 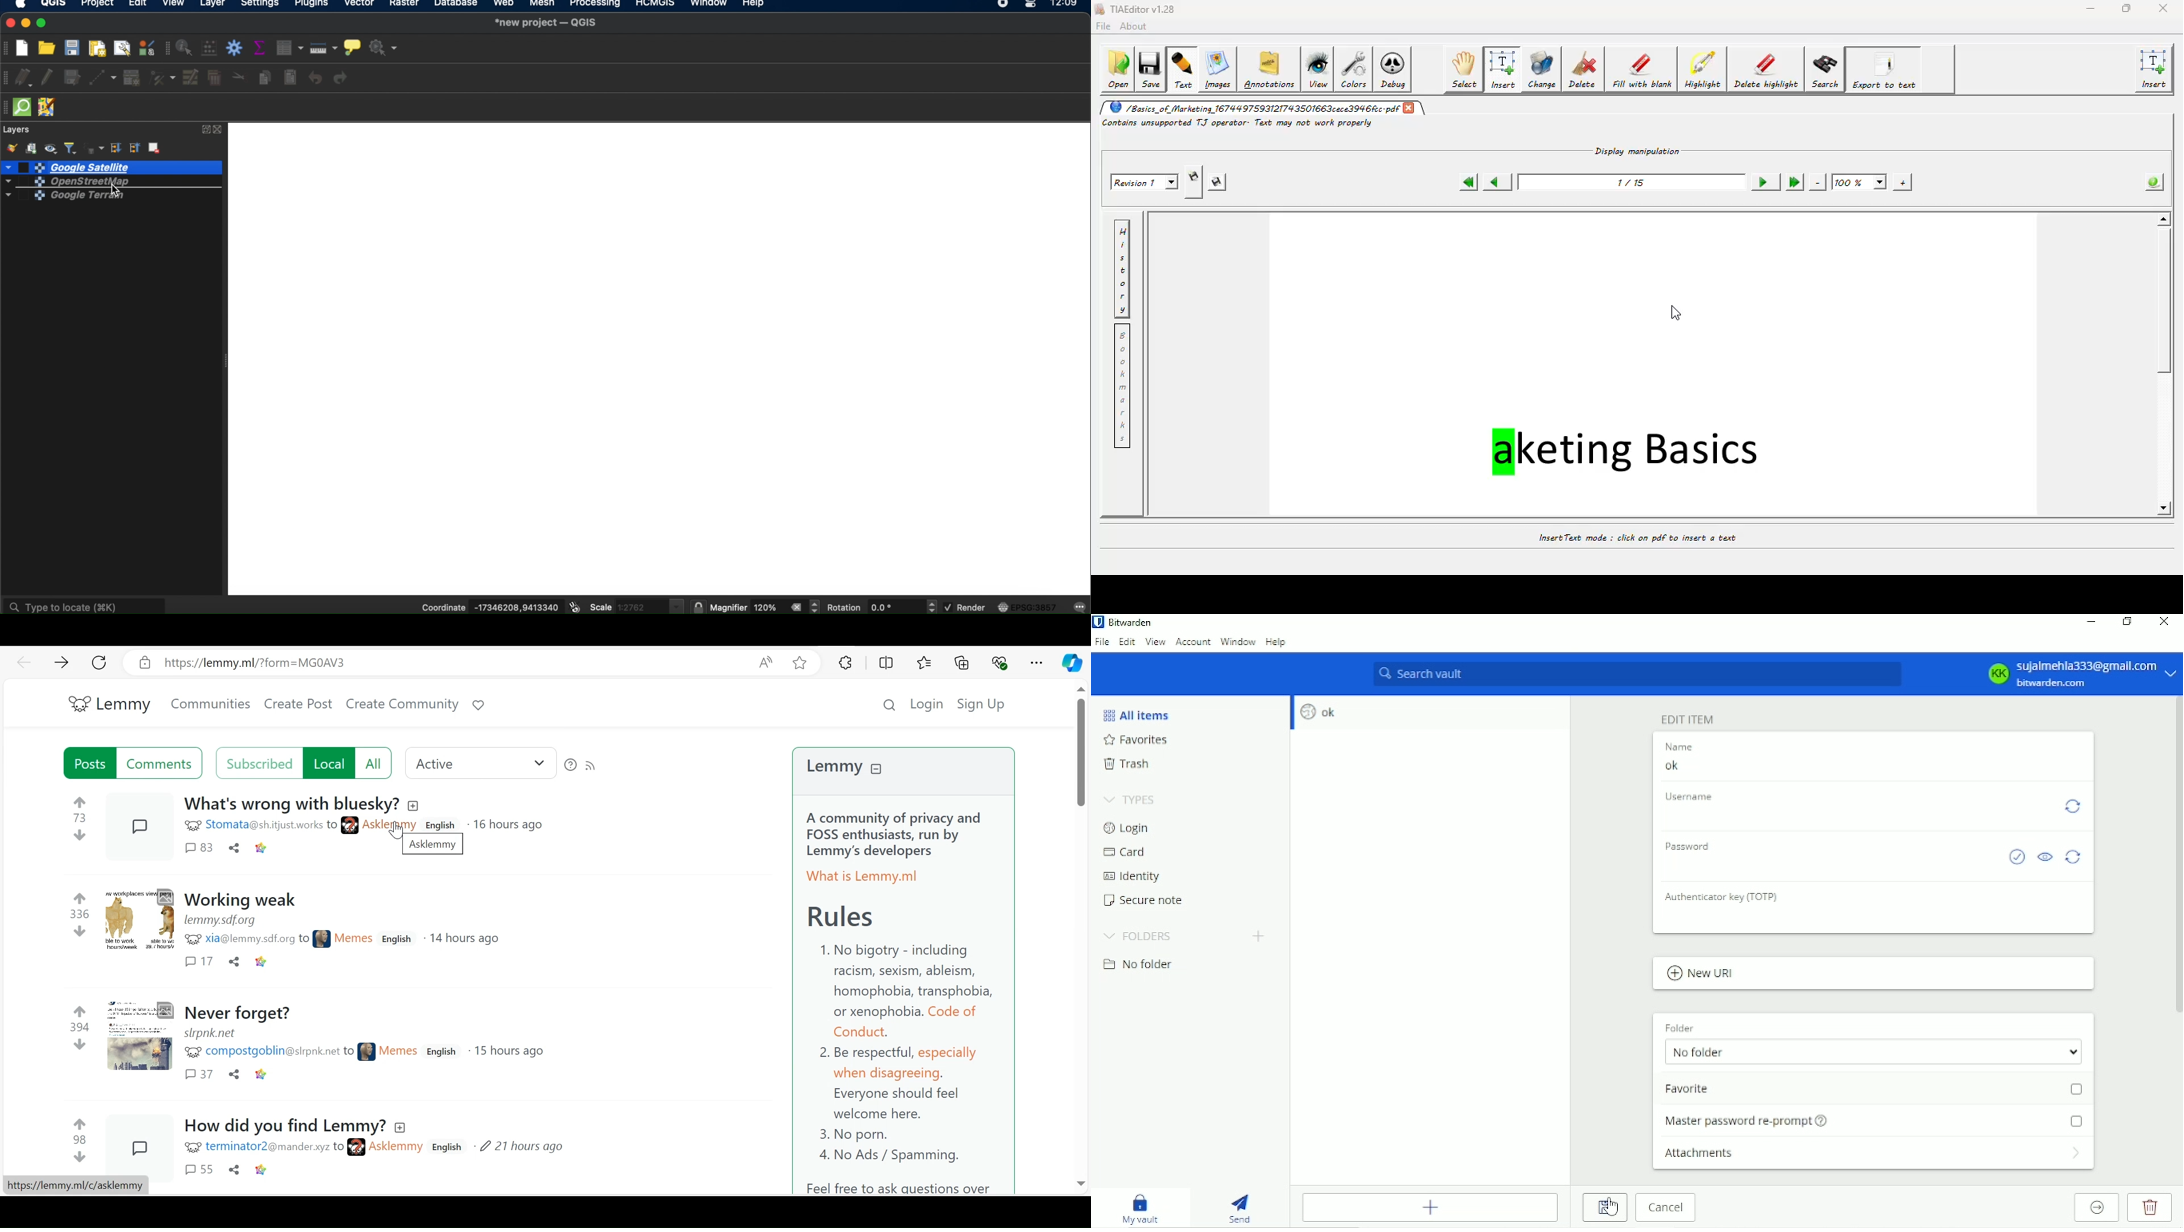 I want to click on settings, so click(x=260, y=5).